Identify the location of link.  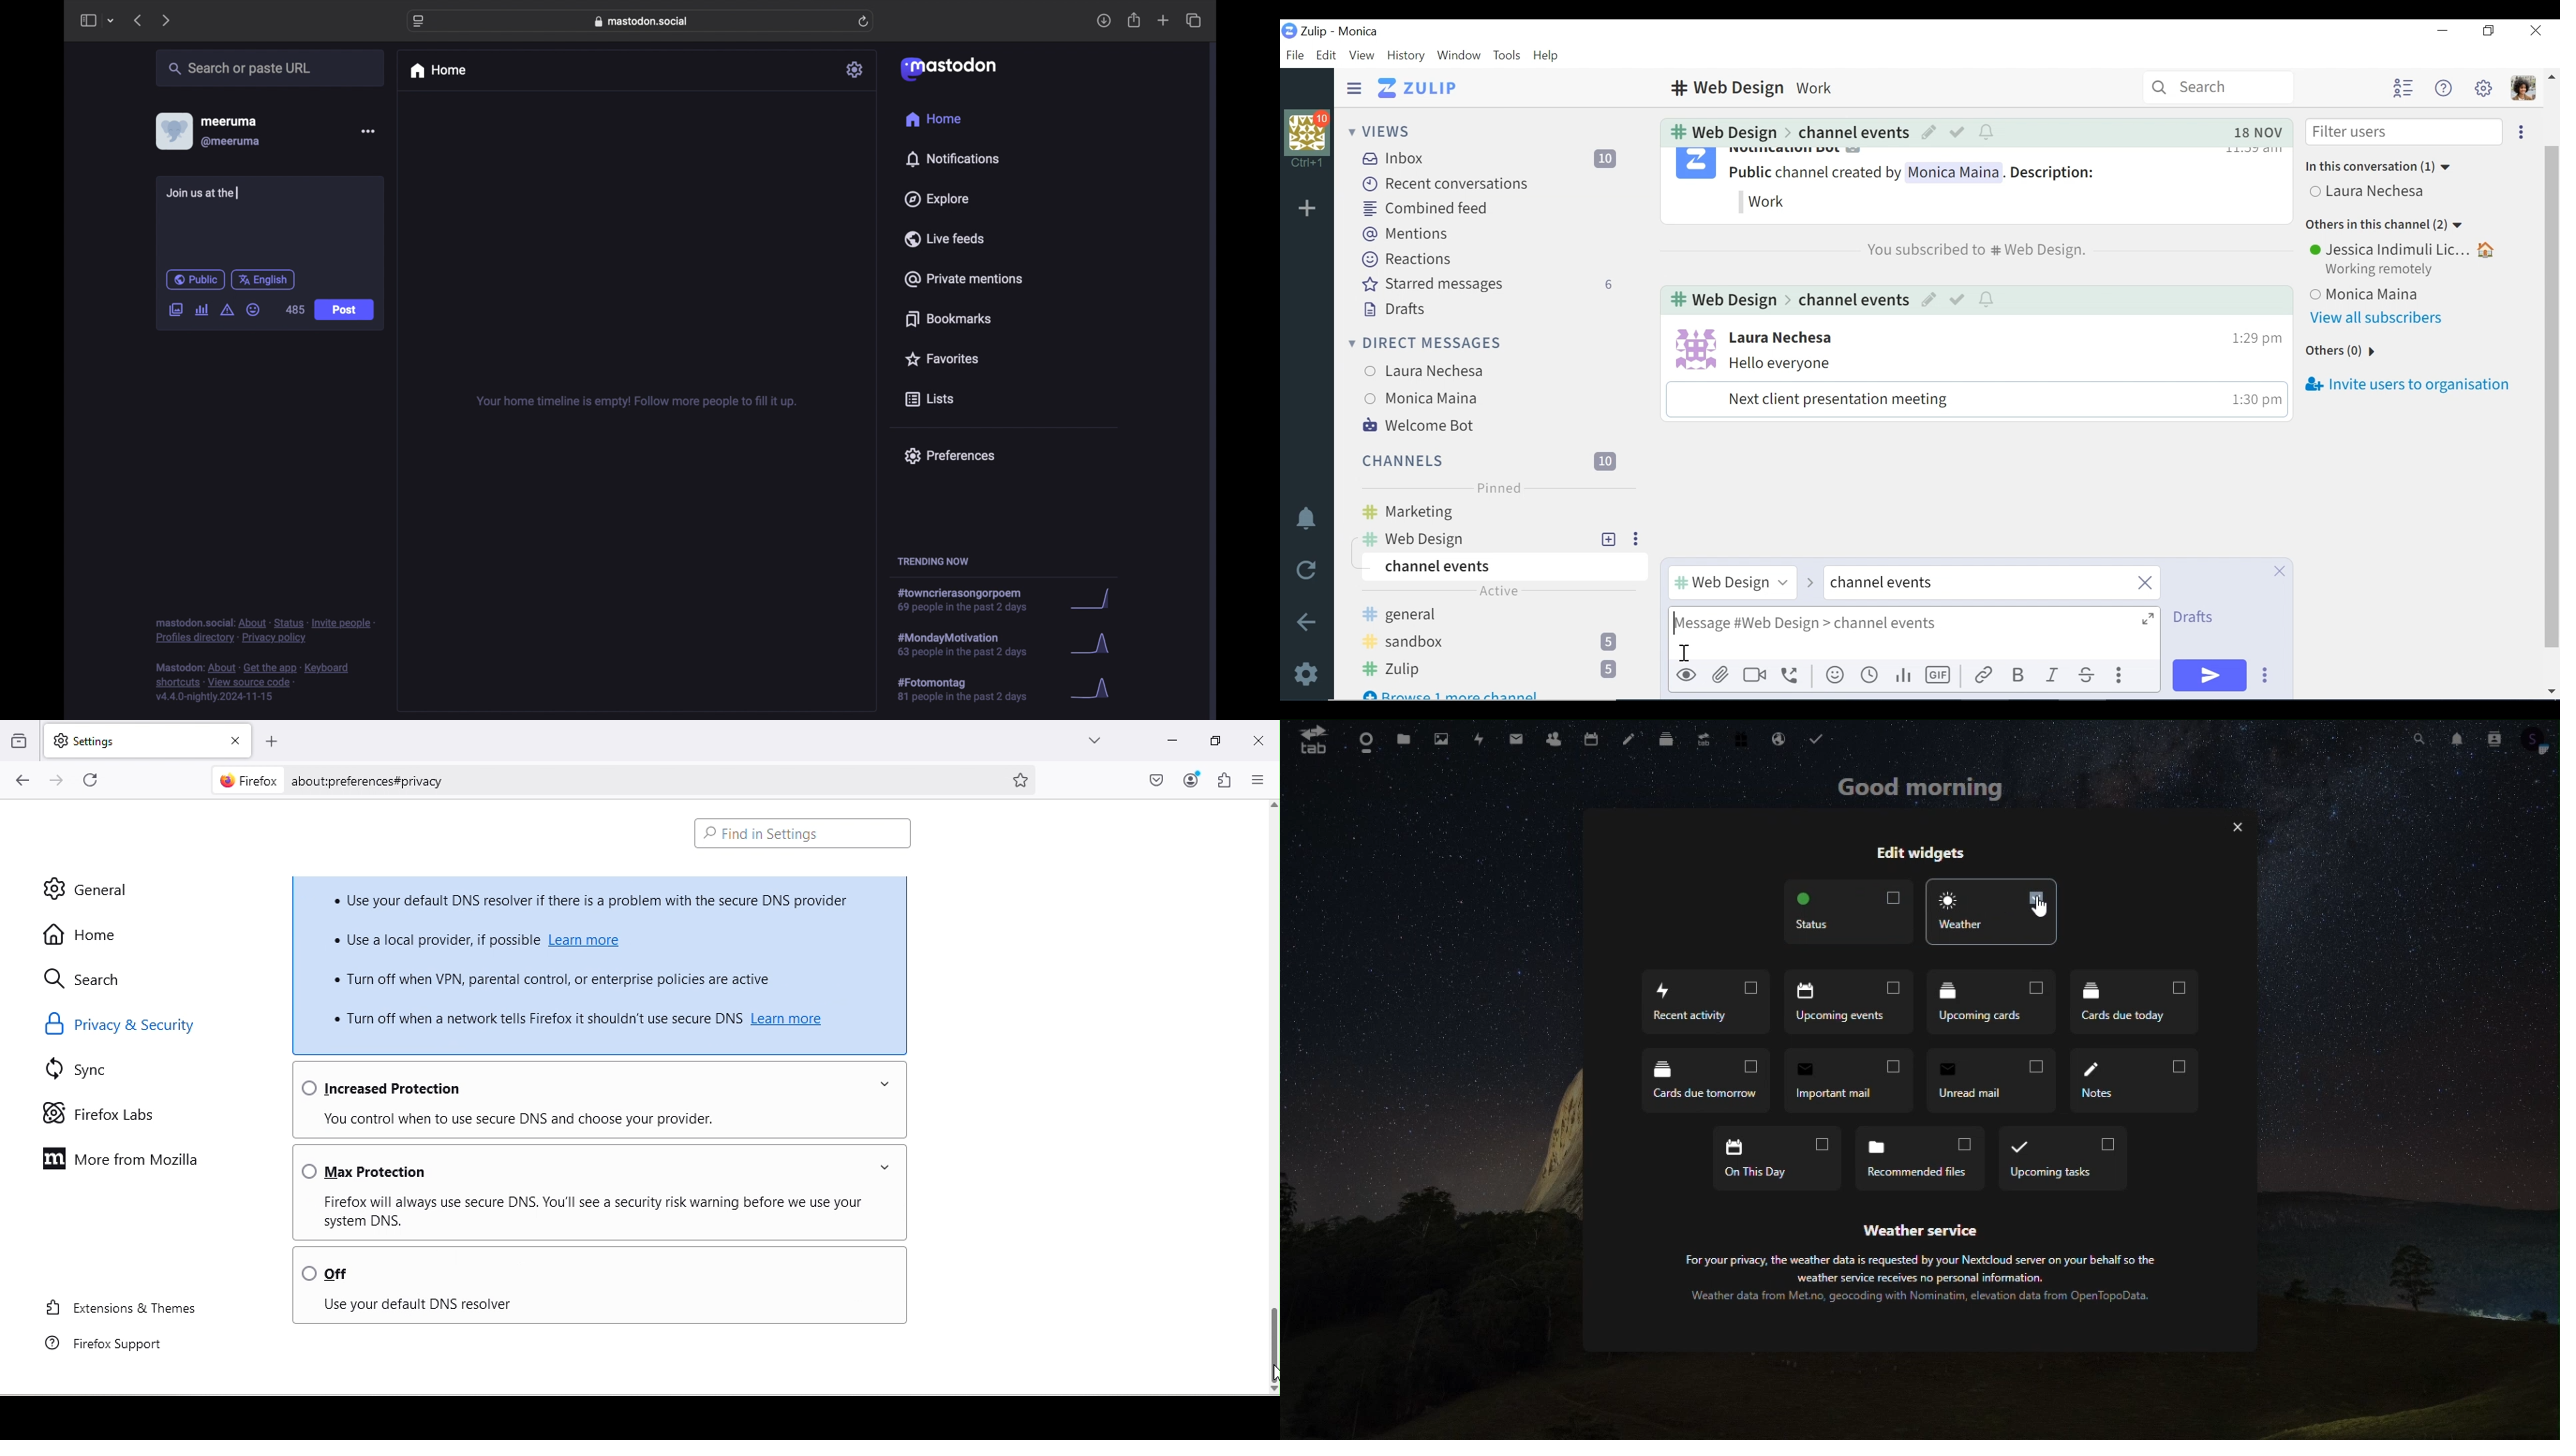
(1982, 676).